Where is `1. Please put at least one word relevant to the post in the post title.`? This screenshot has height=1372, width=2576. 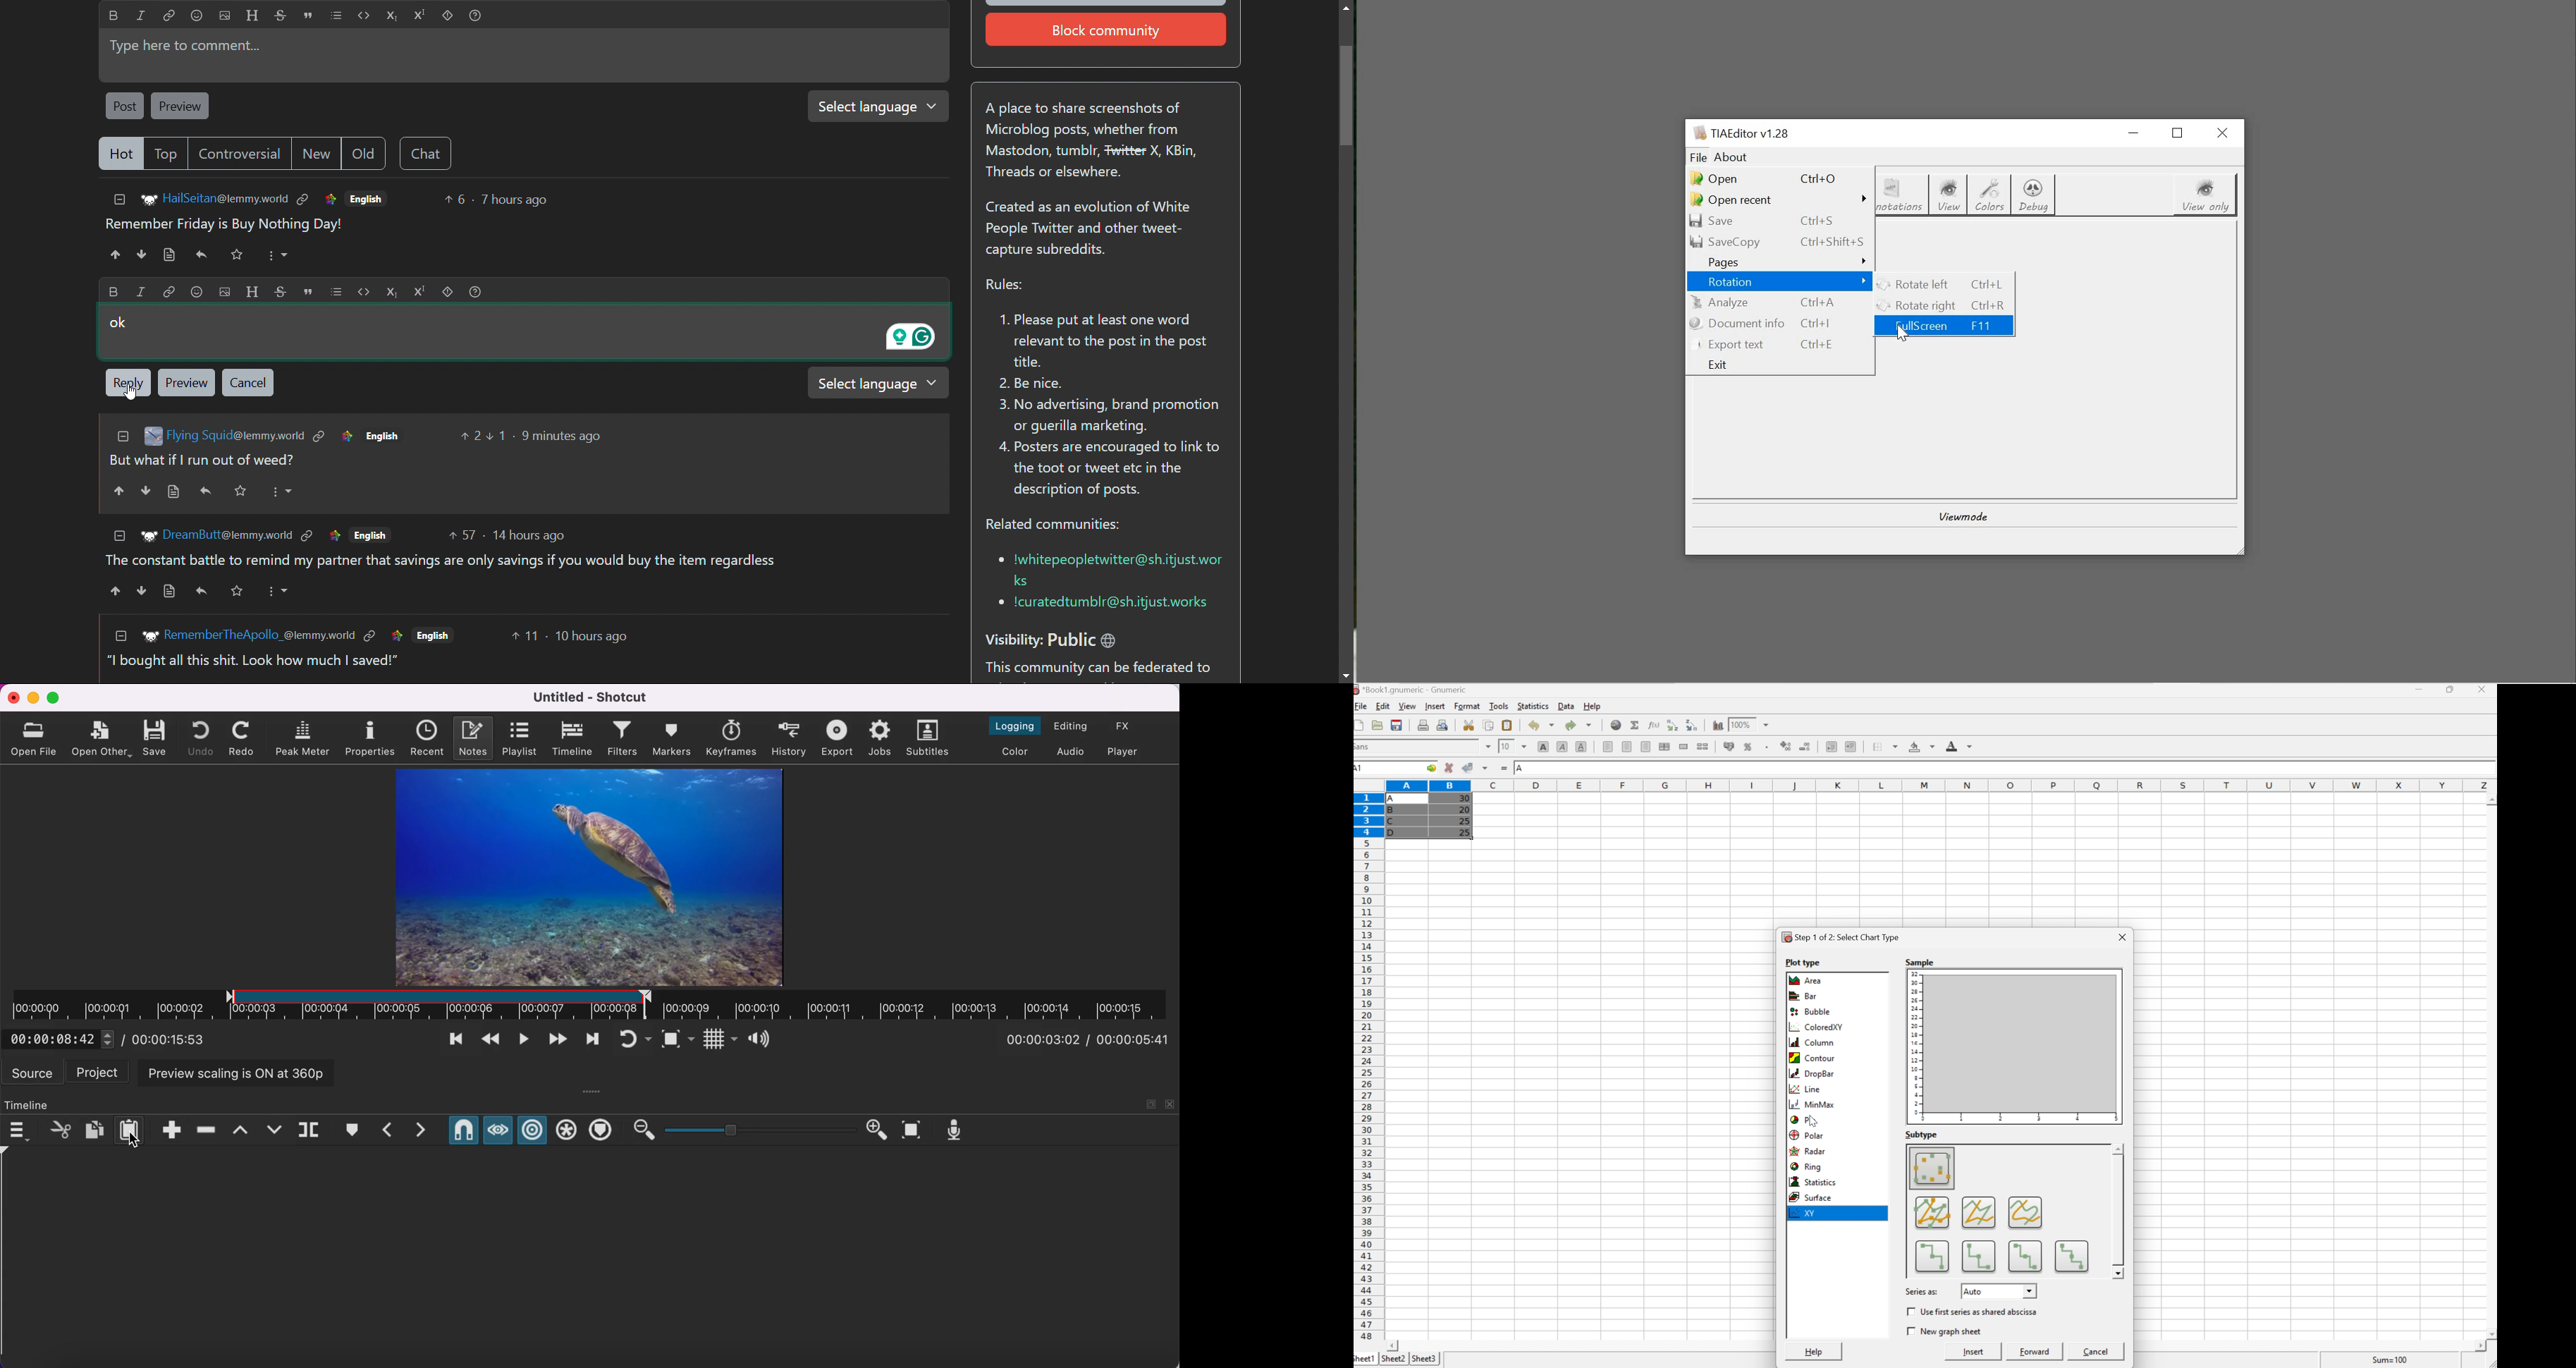
1. Please put at least one word relevant to the post in the post title. is located at coordinates (1100, 341).